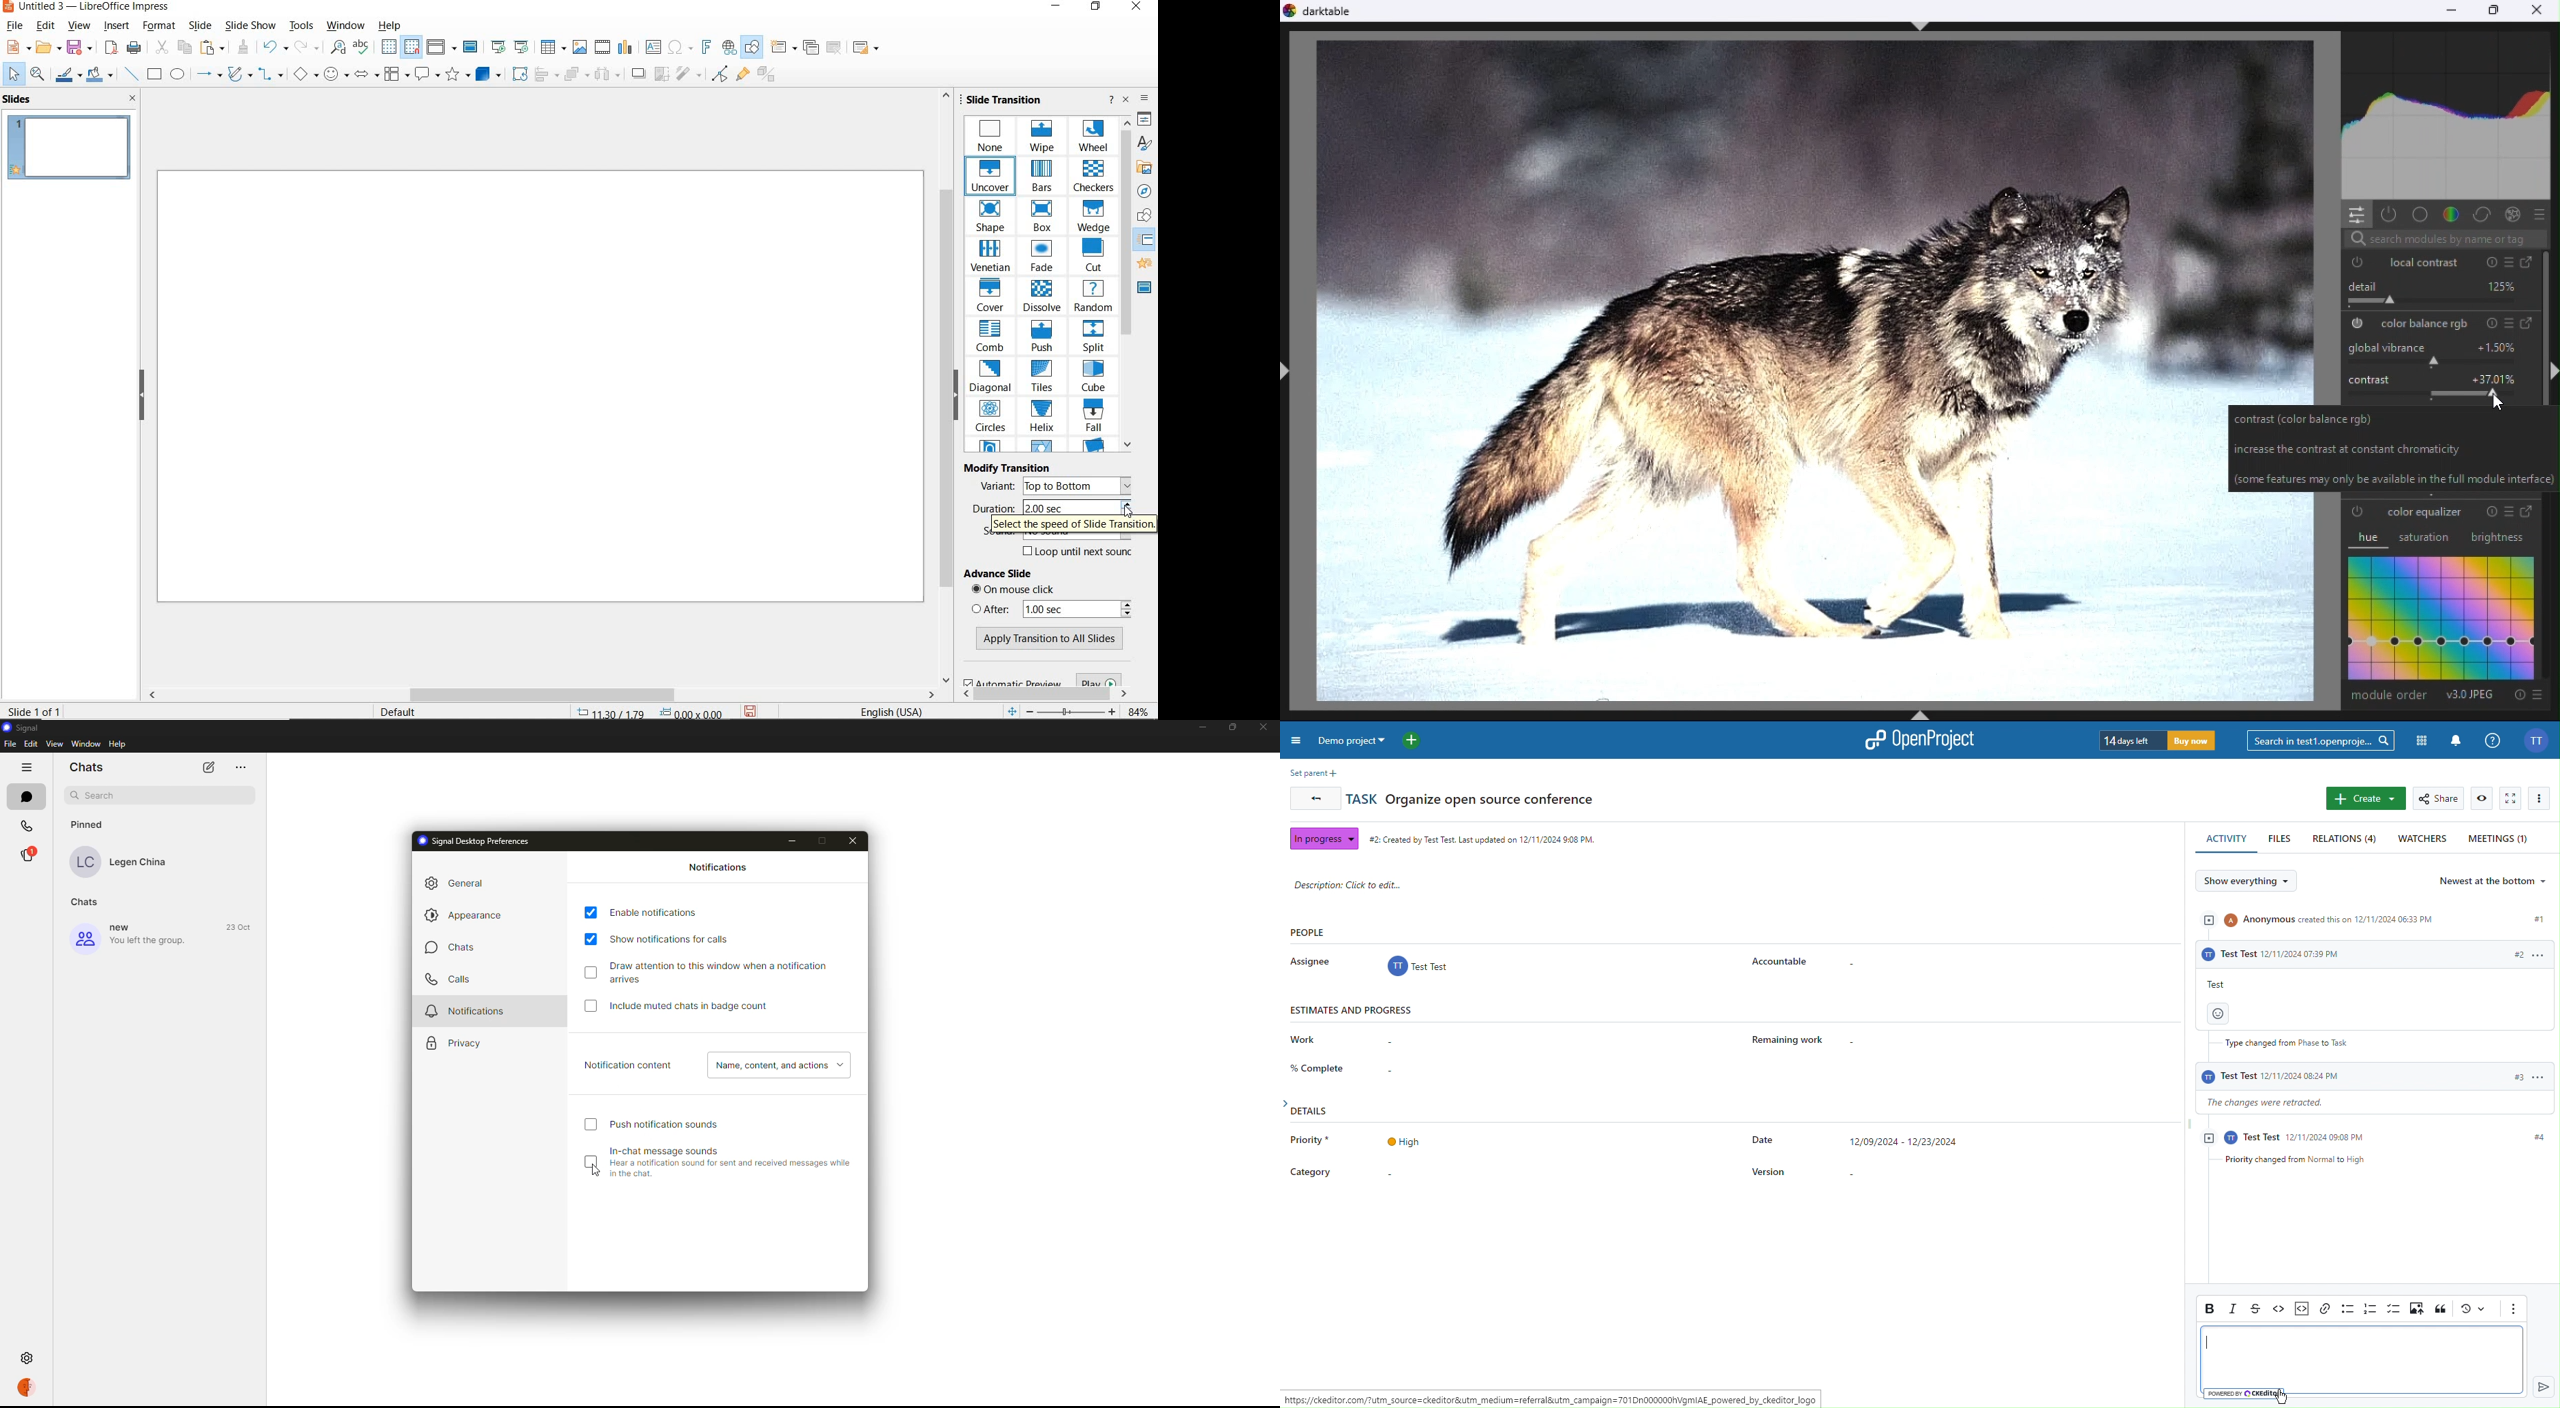  What do you see at coordinates (209, 767) in the screenshot?
I see `edit` at bounding box center [209, 767].